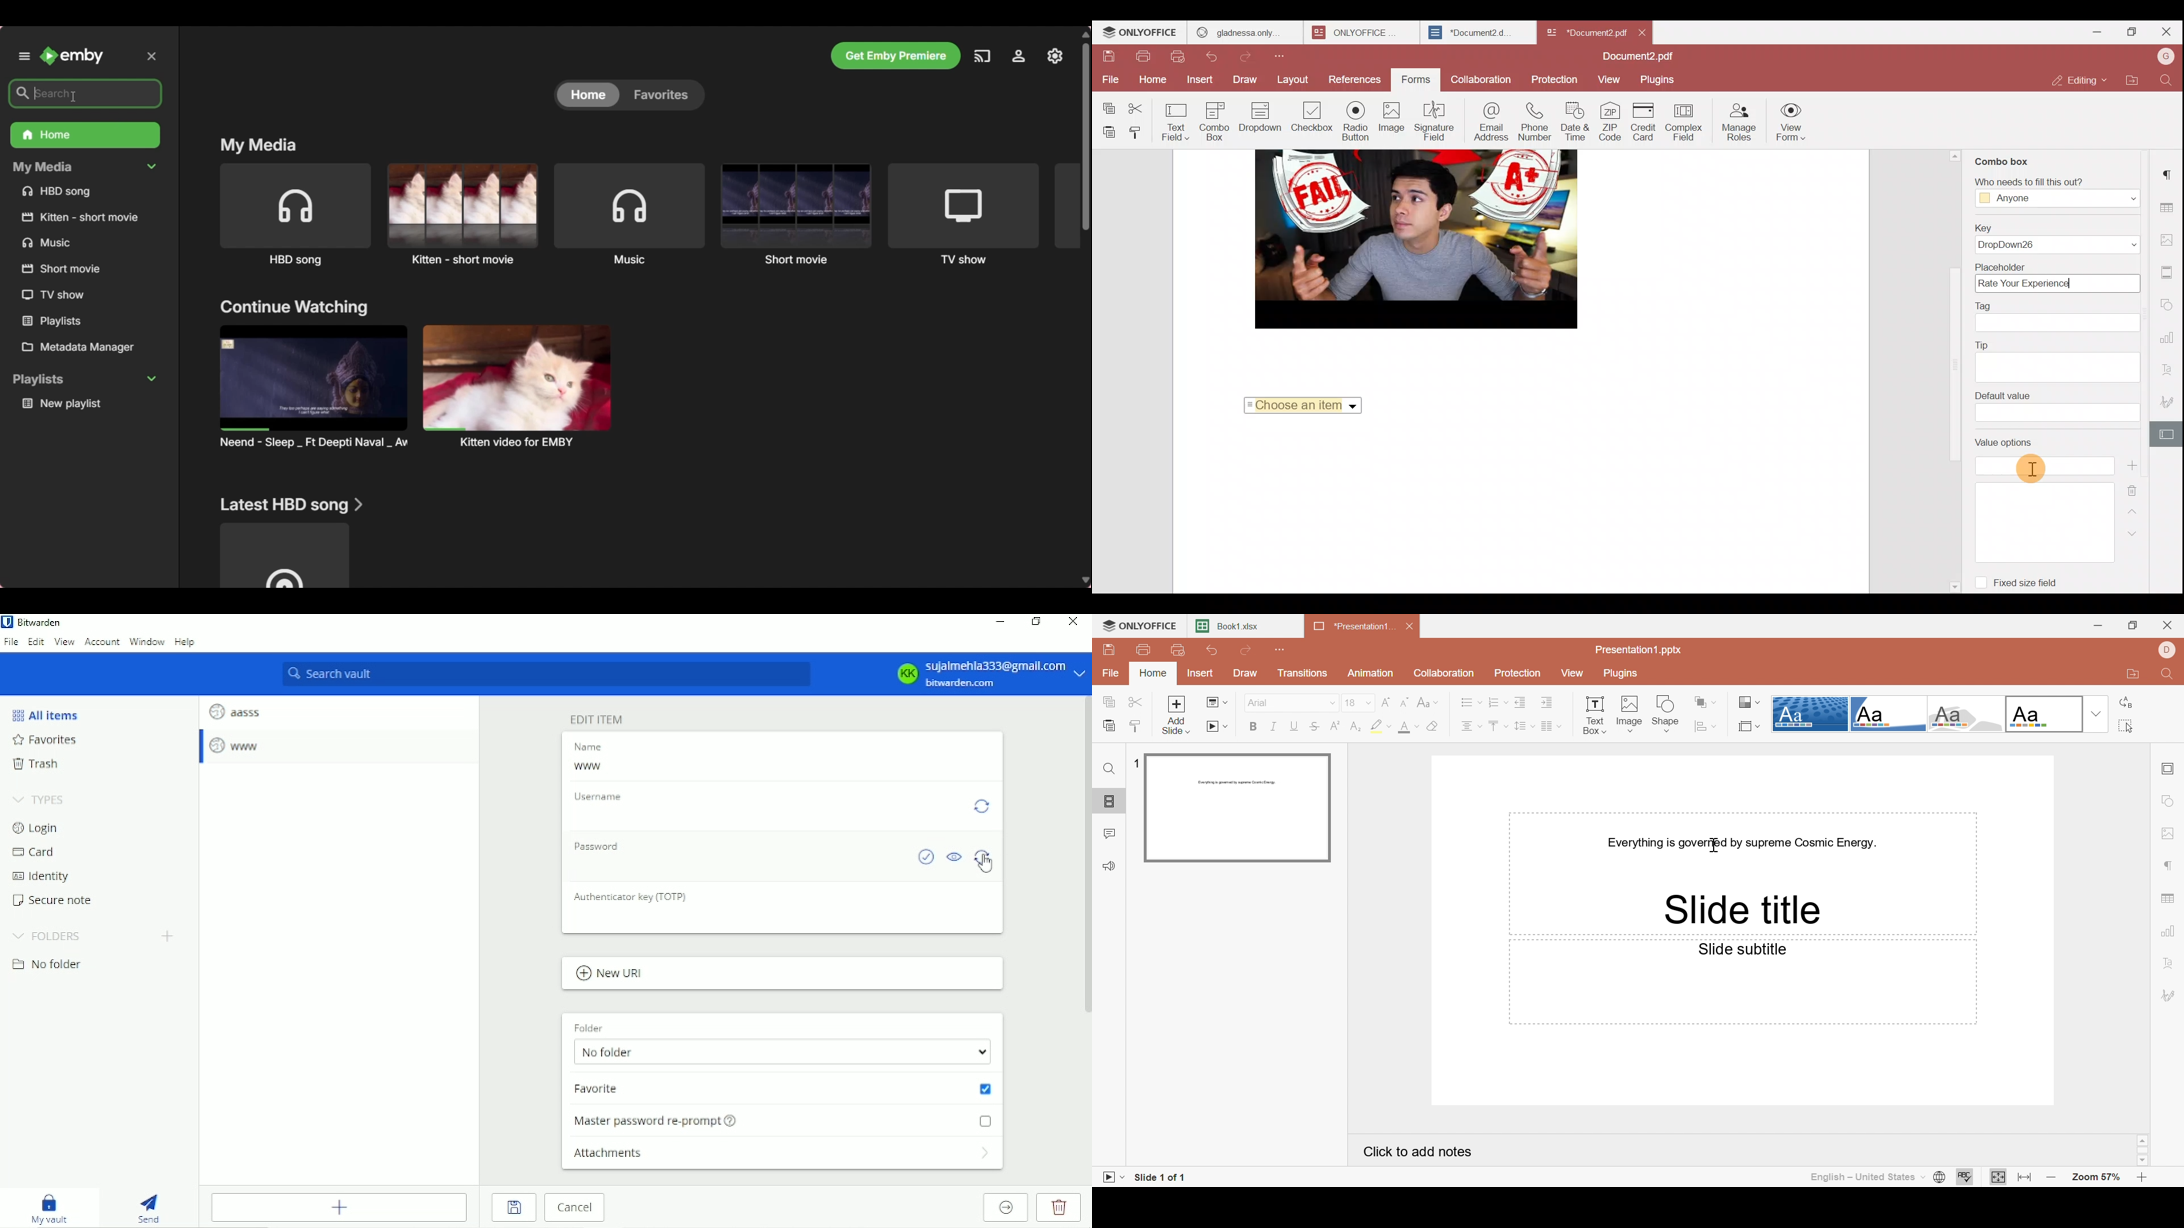 The width and height of the screenshot is (2184, 1232). I want to click on Strikethrough, so click(1314, 725).